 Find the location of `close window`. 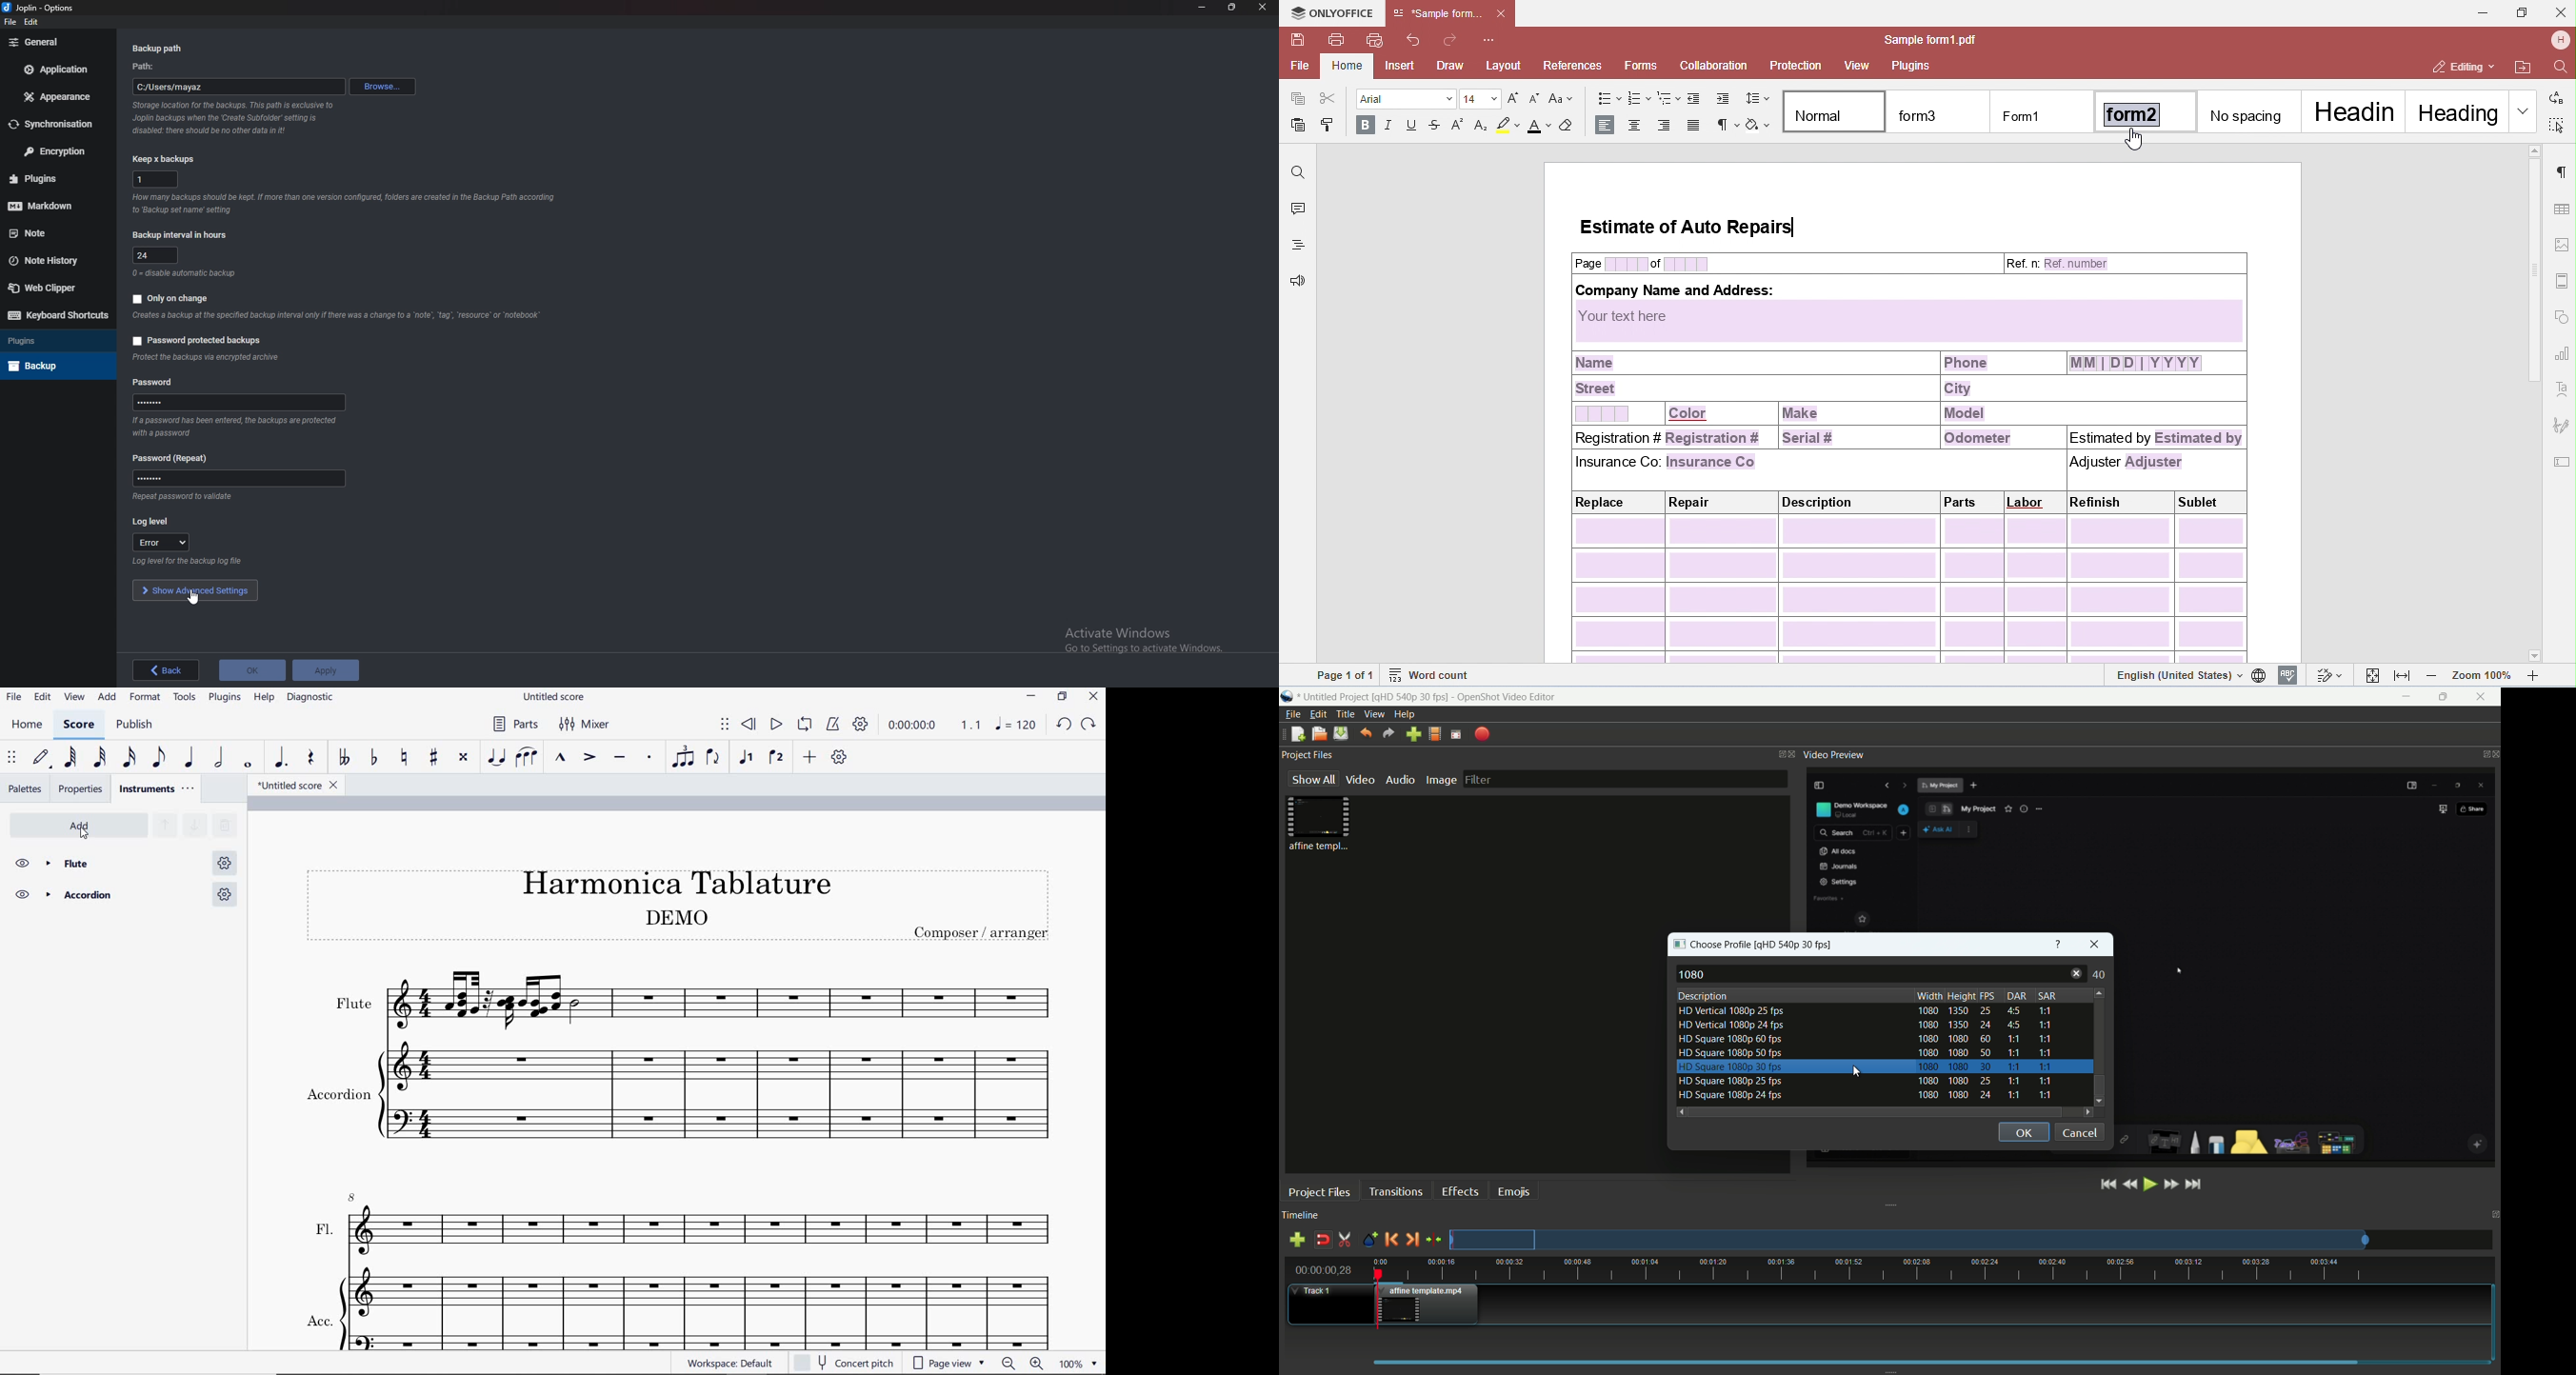

close window is located at coordinates (2095, 944).